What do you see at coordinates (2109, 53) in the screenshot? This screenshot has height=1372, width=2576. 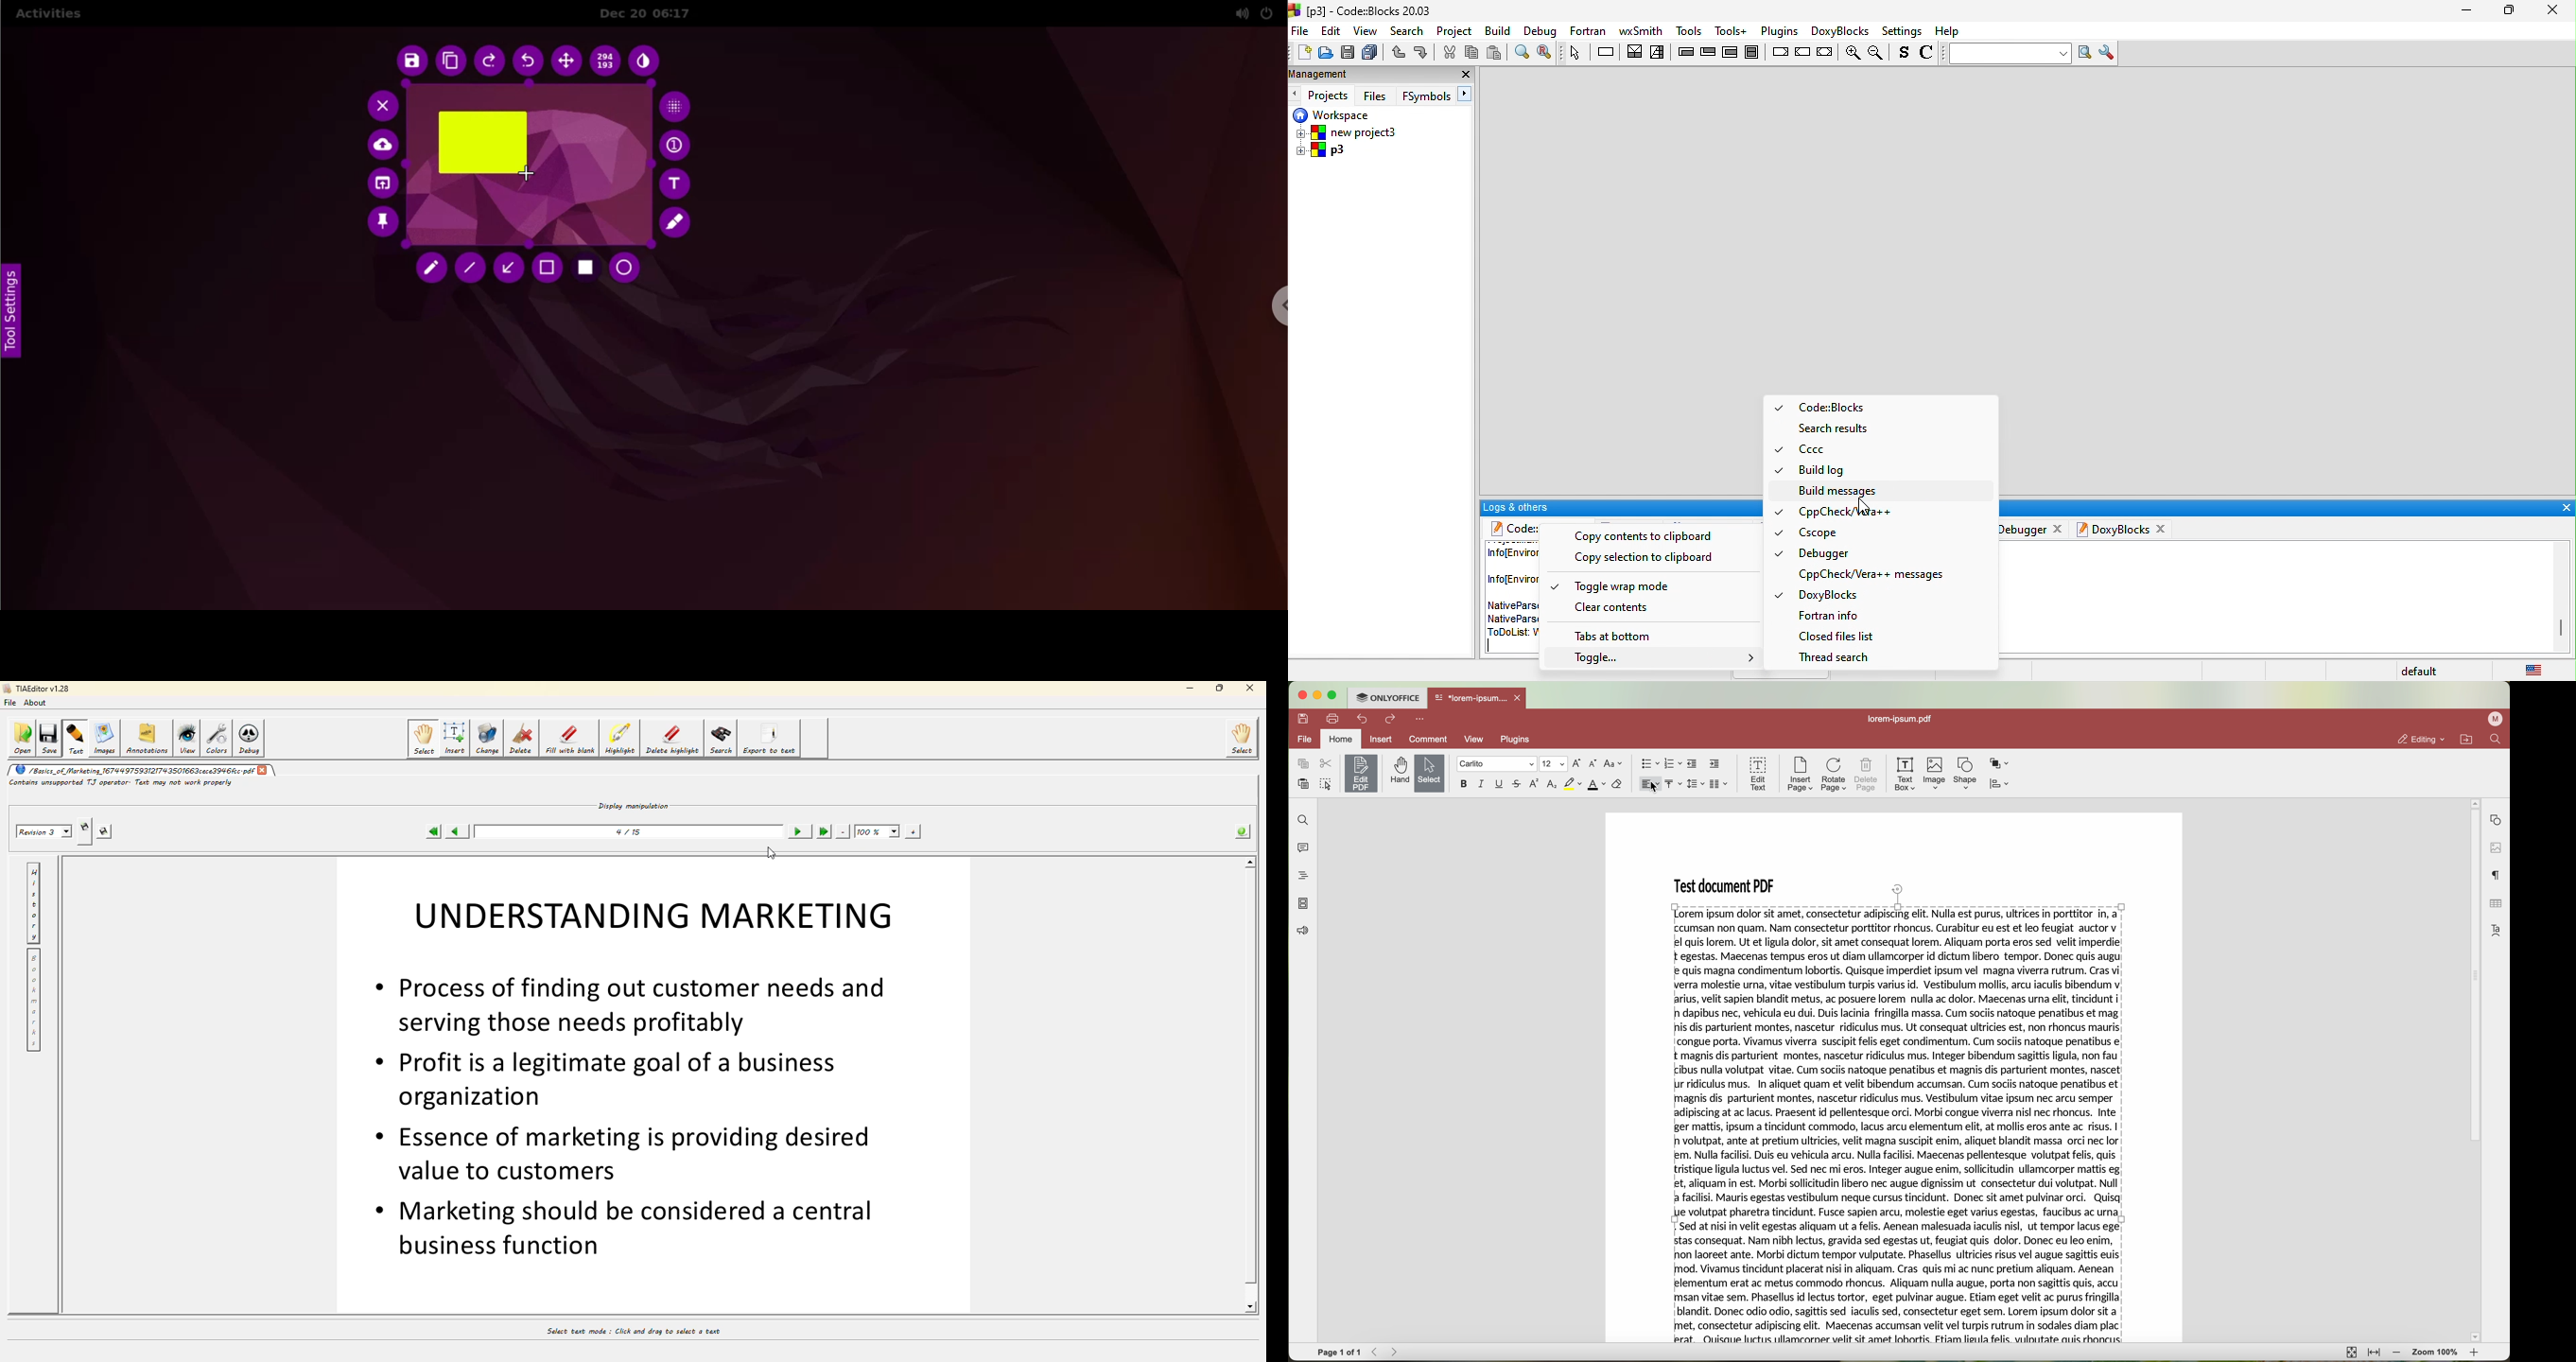 I see `show options window` at bounding box center [2109, 53].